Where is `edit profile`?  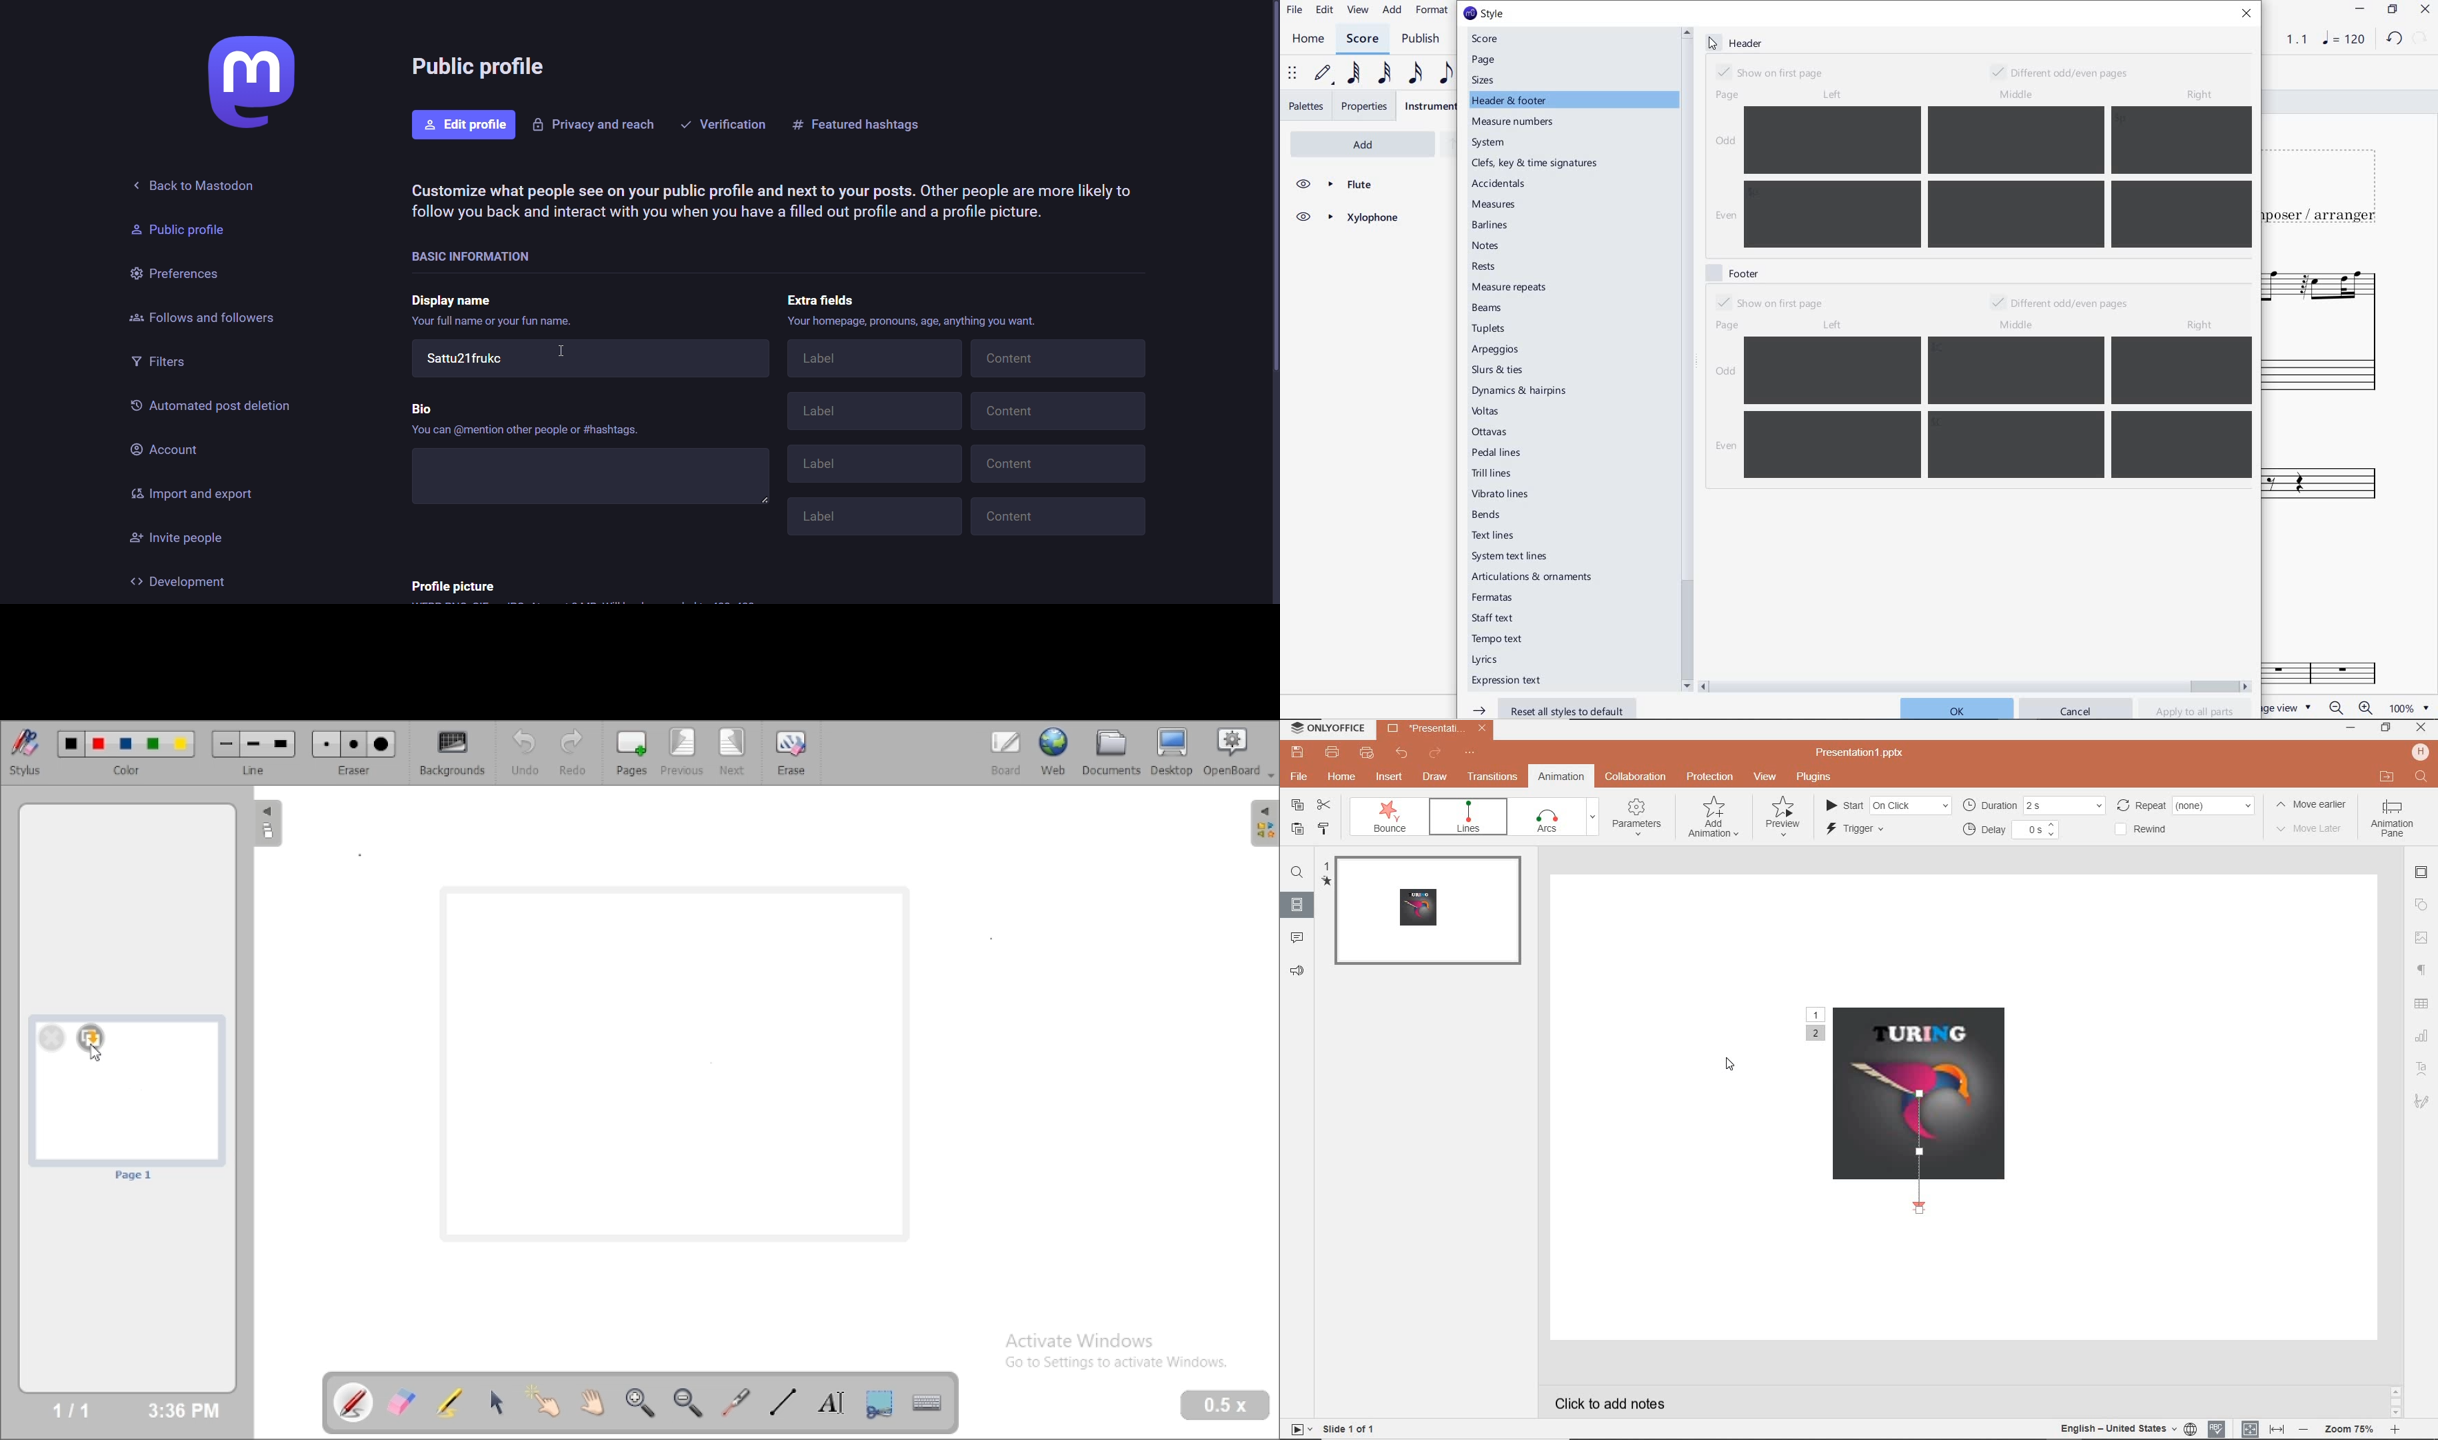
edit profile is located at coordinates (464, 125).